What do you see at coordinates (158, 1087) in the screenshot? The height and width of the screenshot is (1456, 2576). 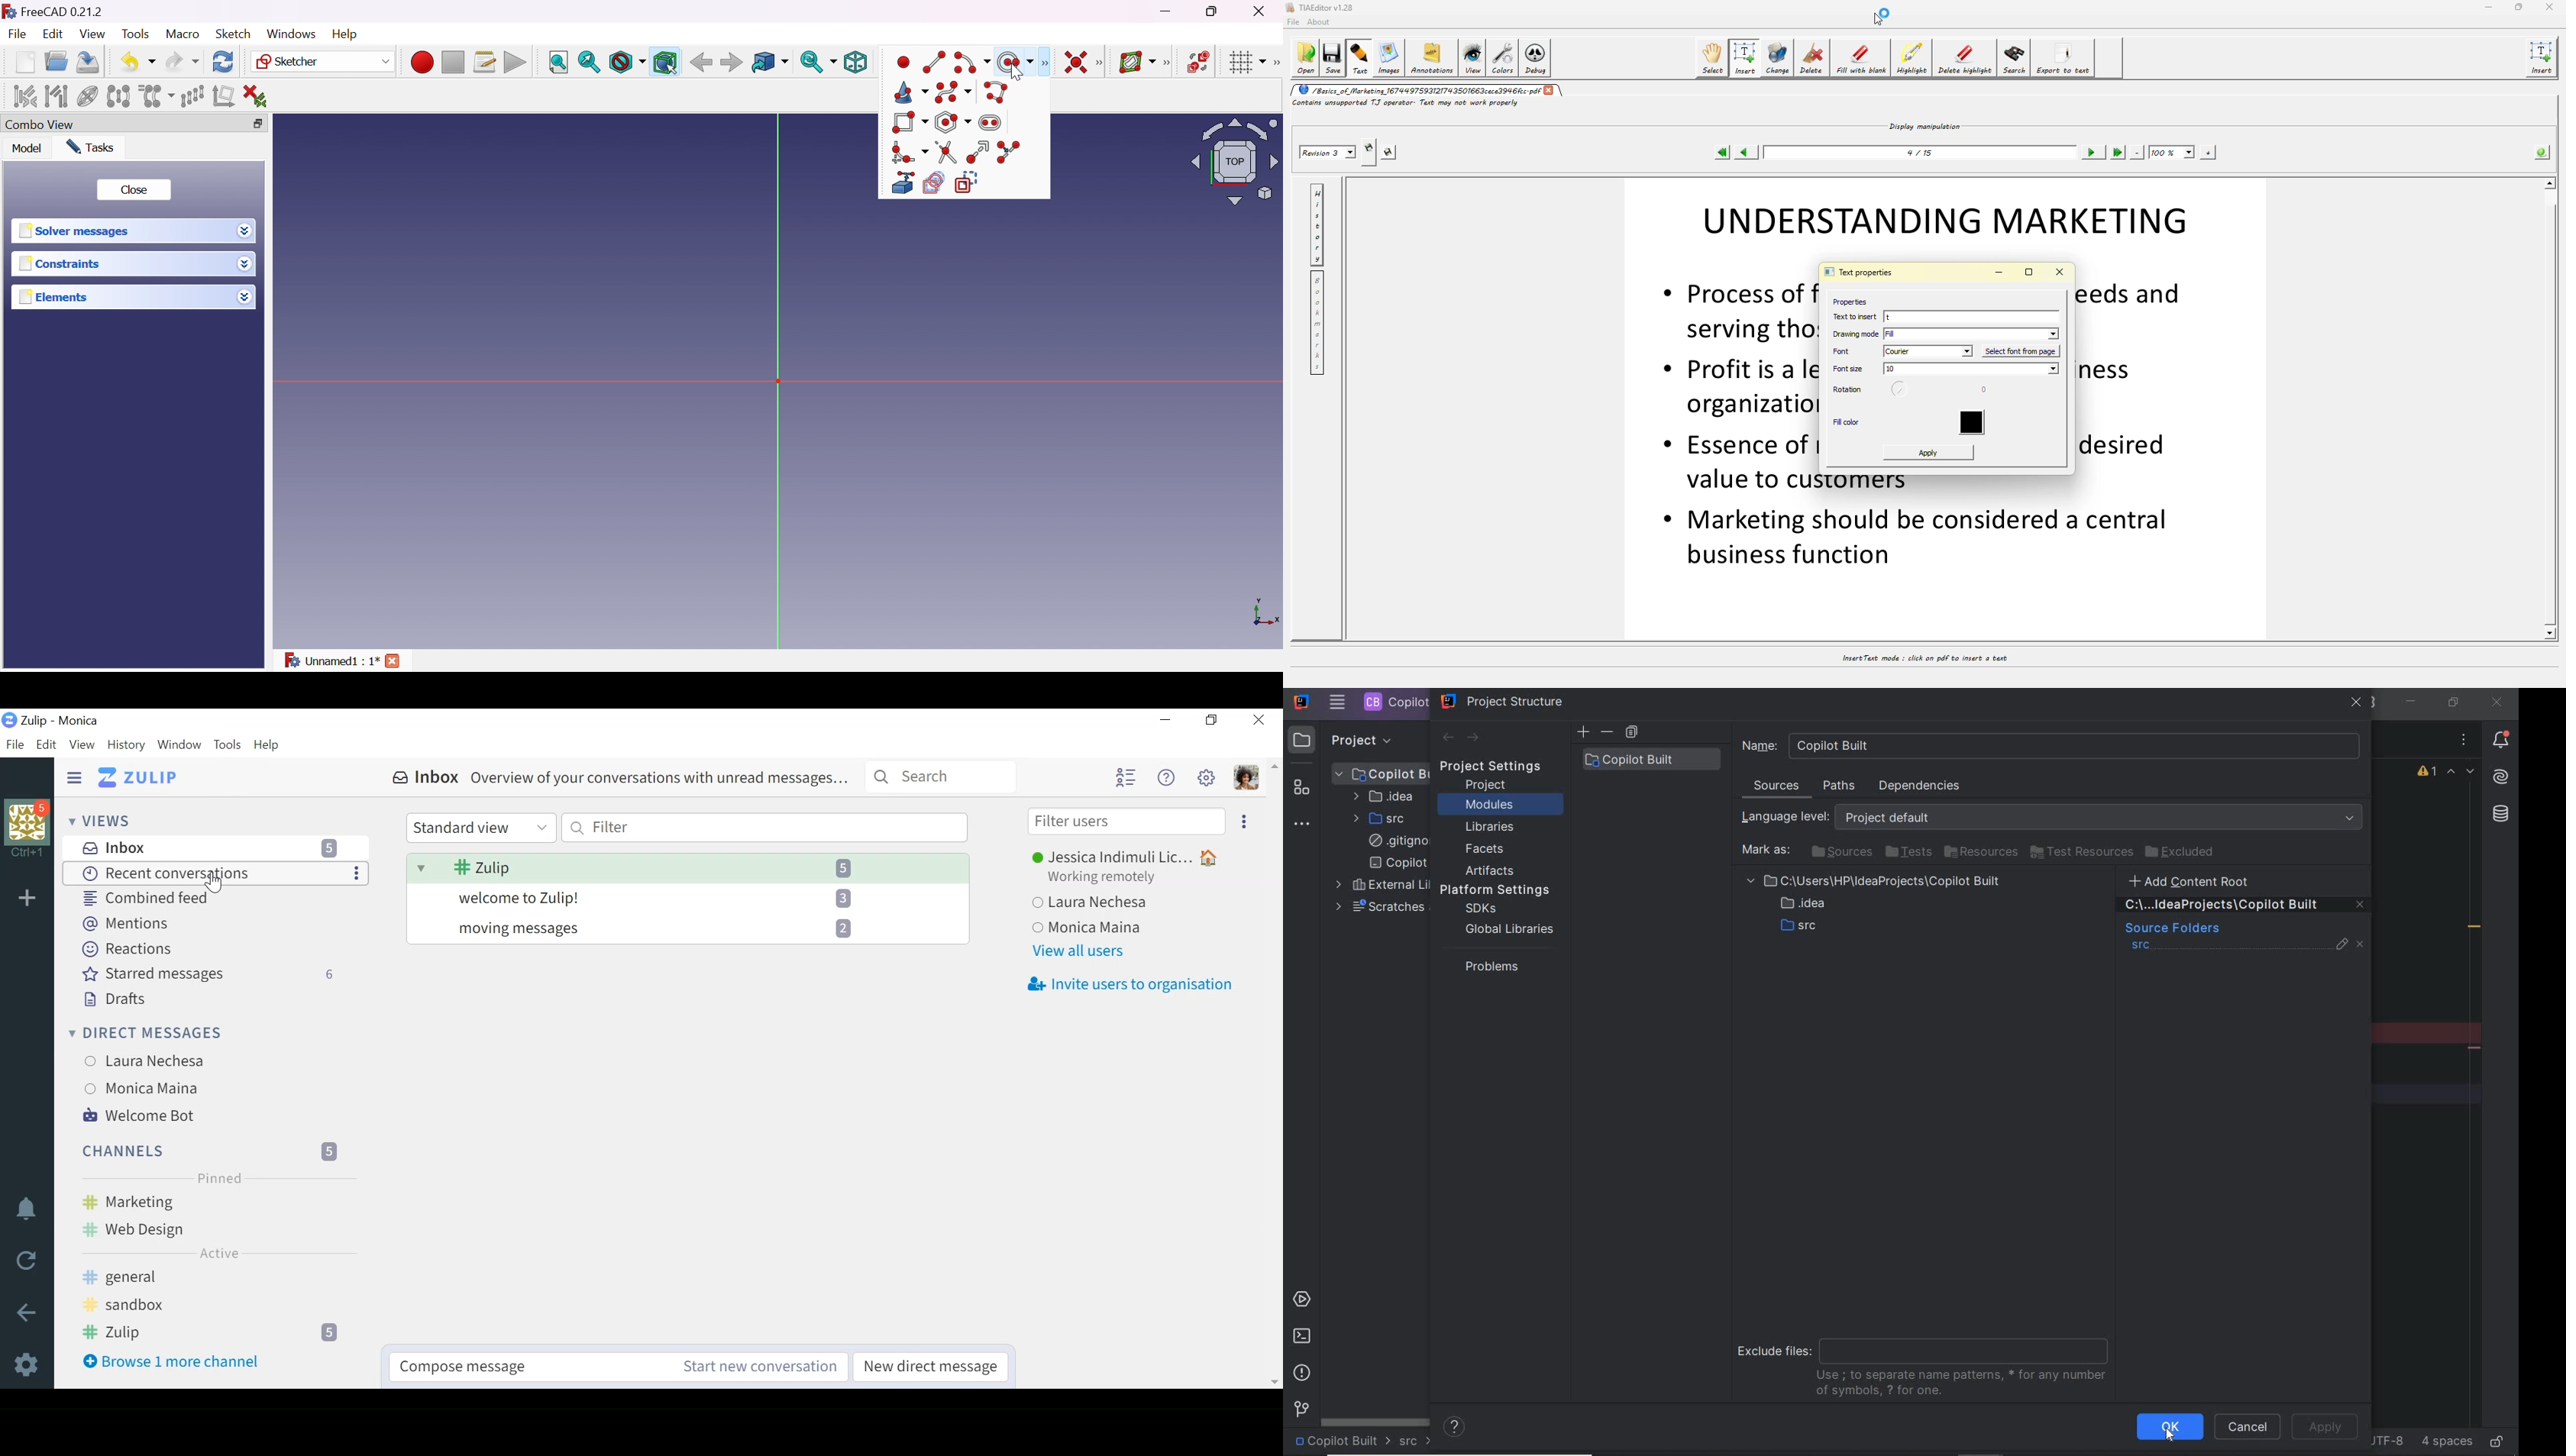 I see `Monica Maina` at bounding box center [158, 1087].